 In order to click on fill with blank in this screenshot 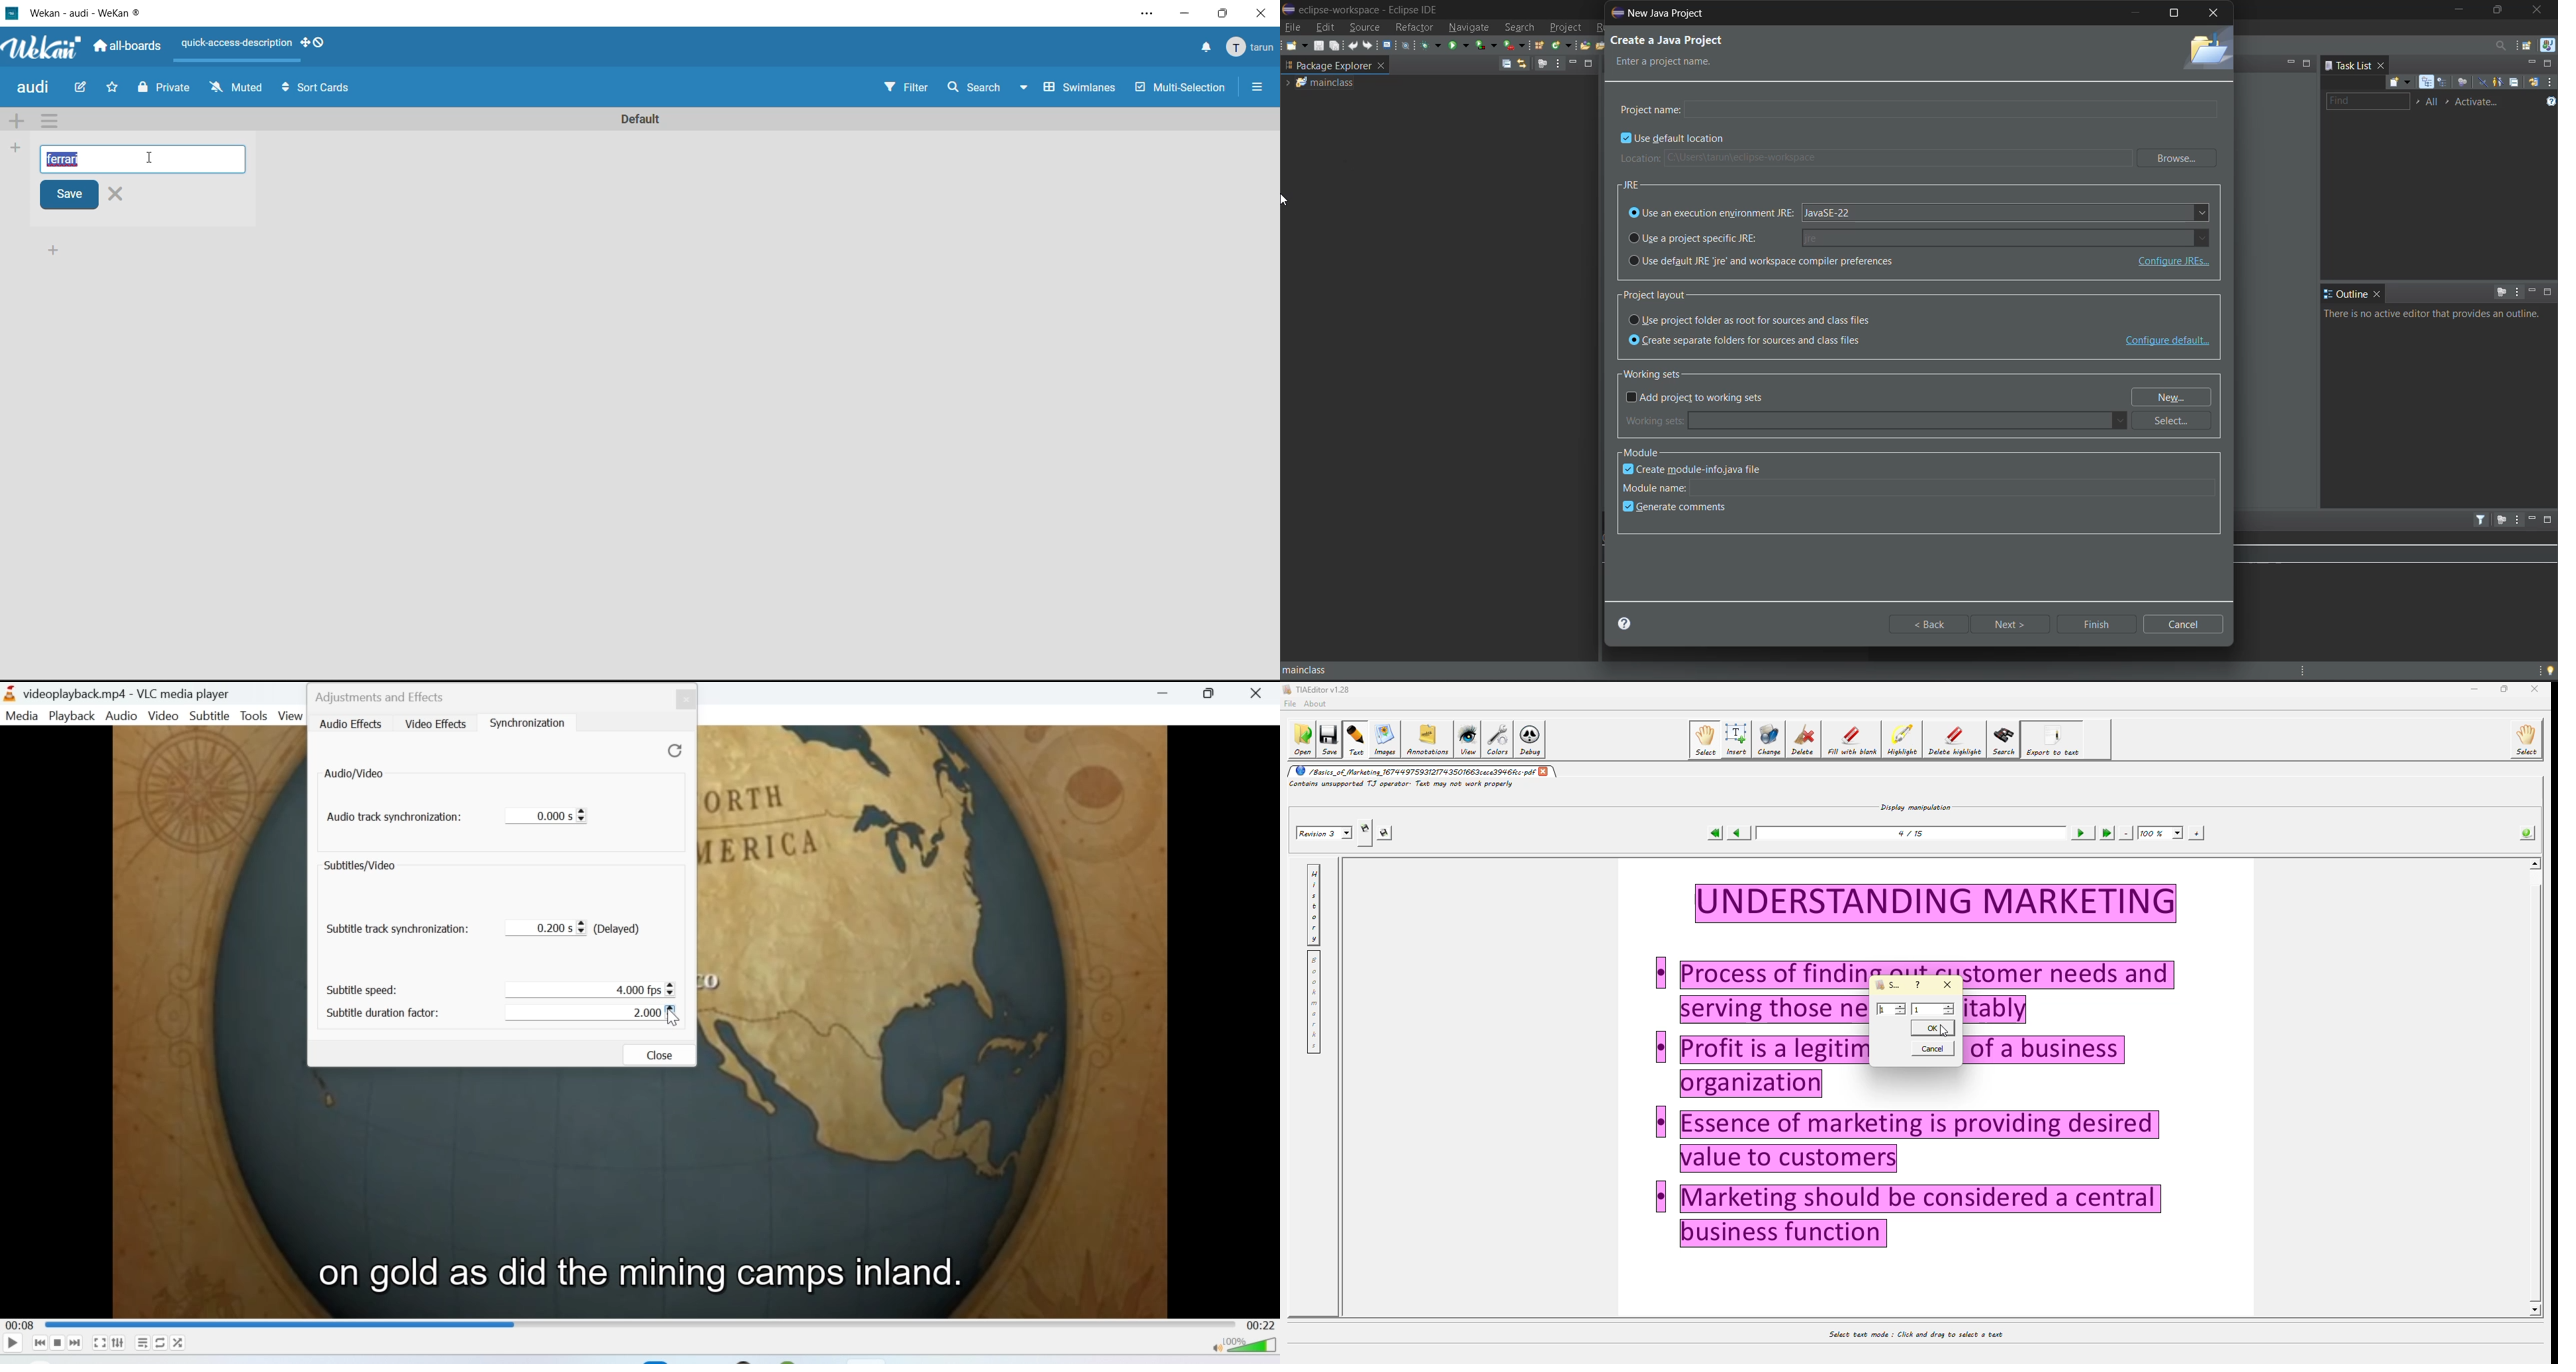, I will do `click(1854, 738)`.